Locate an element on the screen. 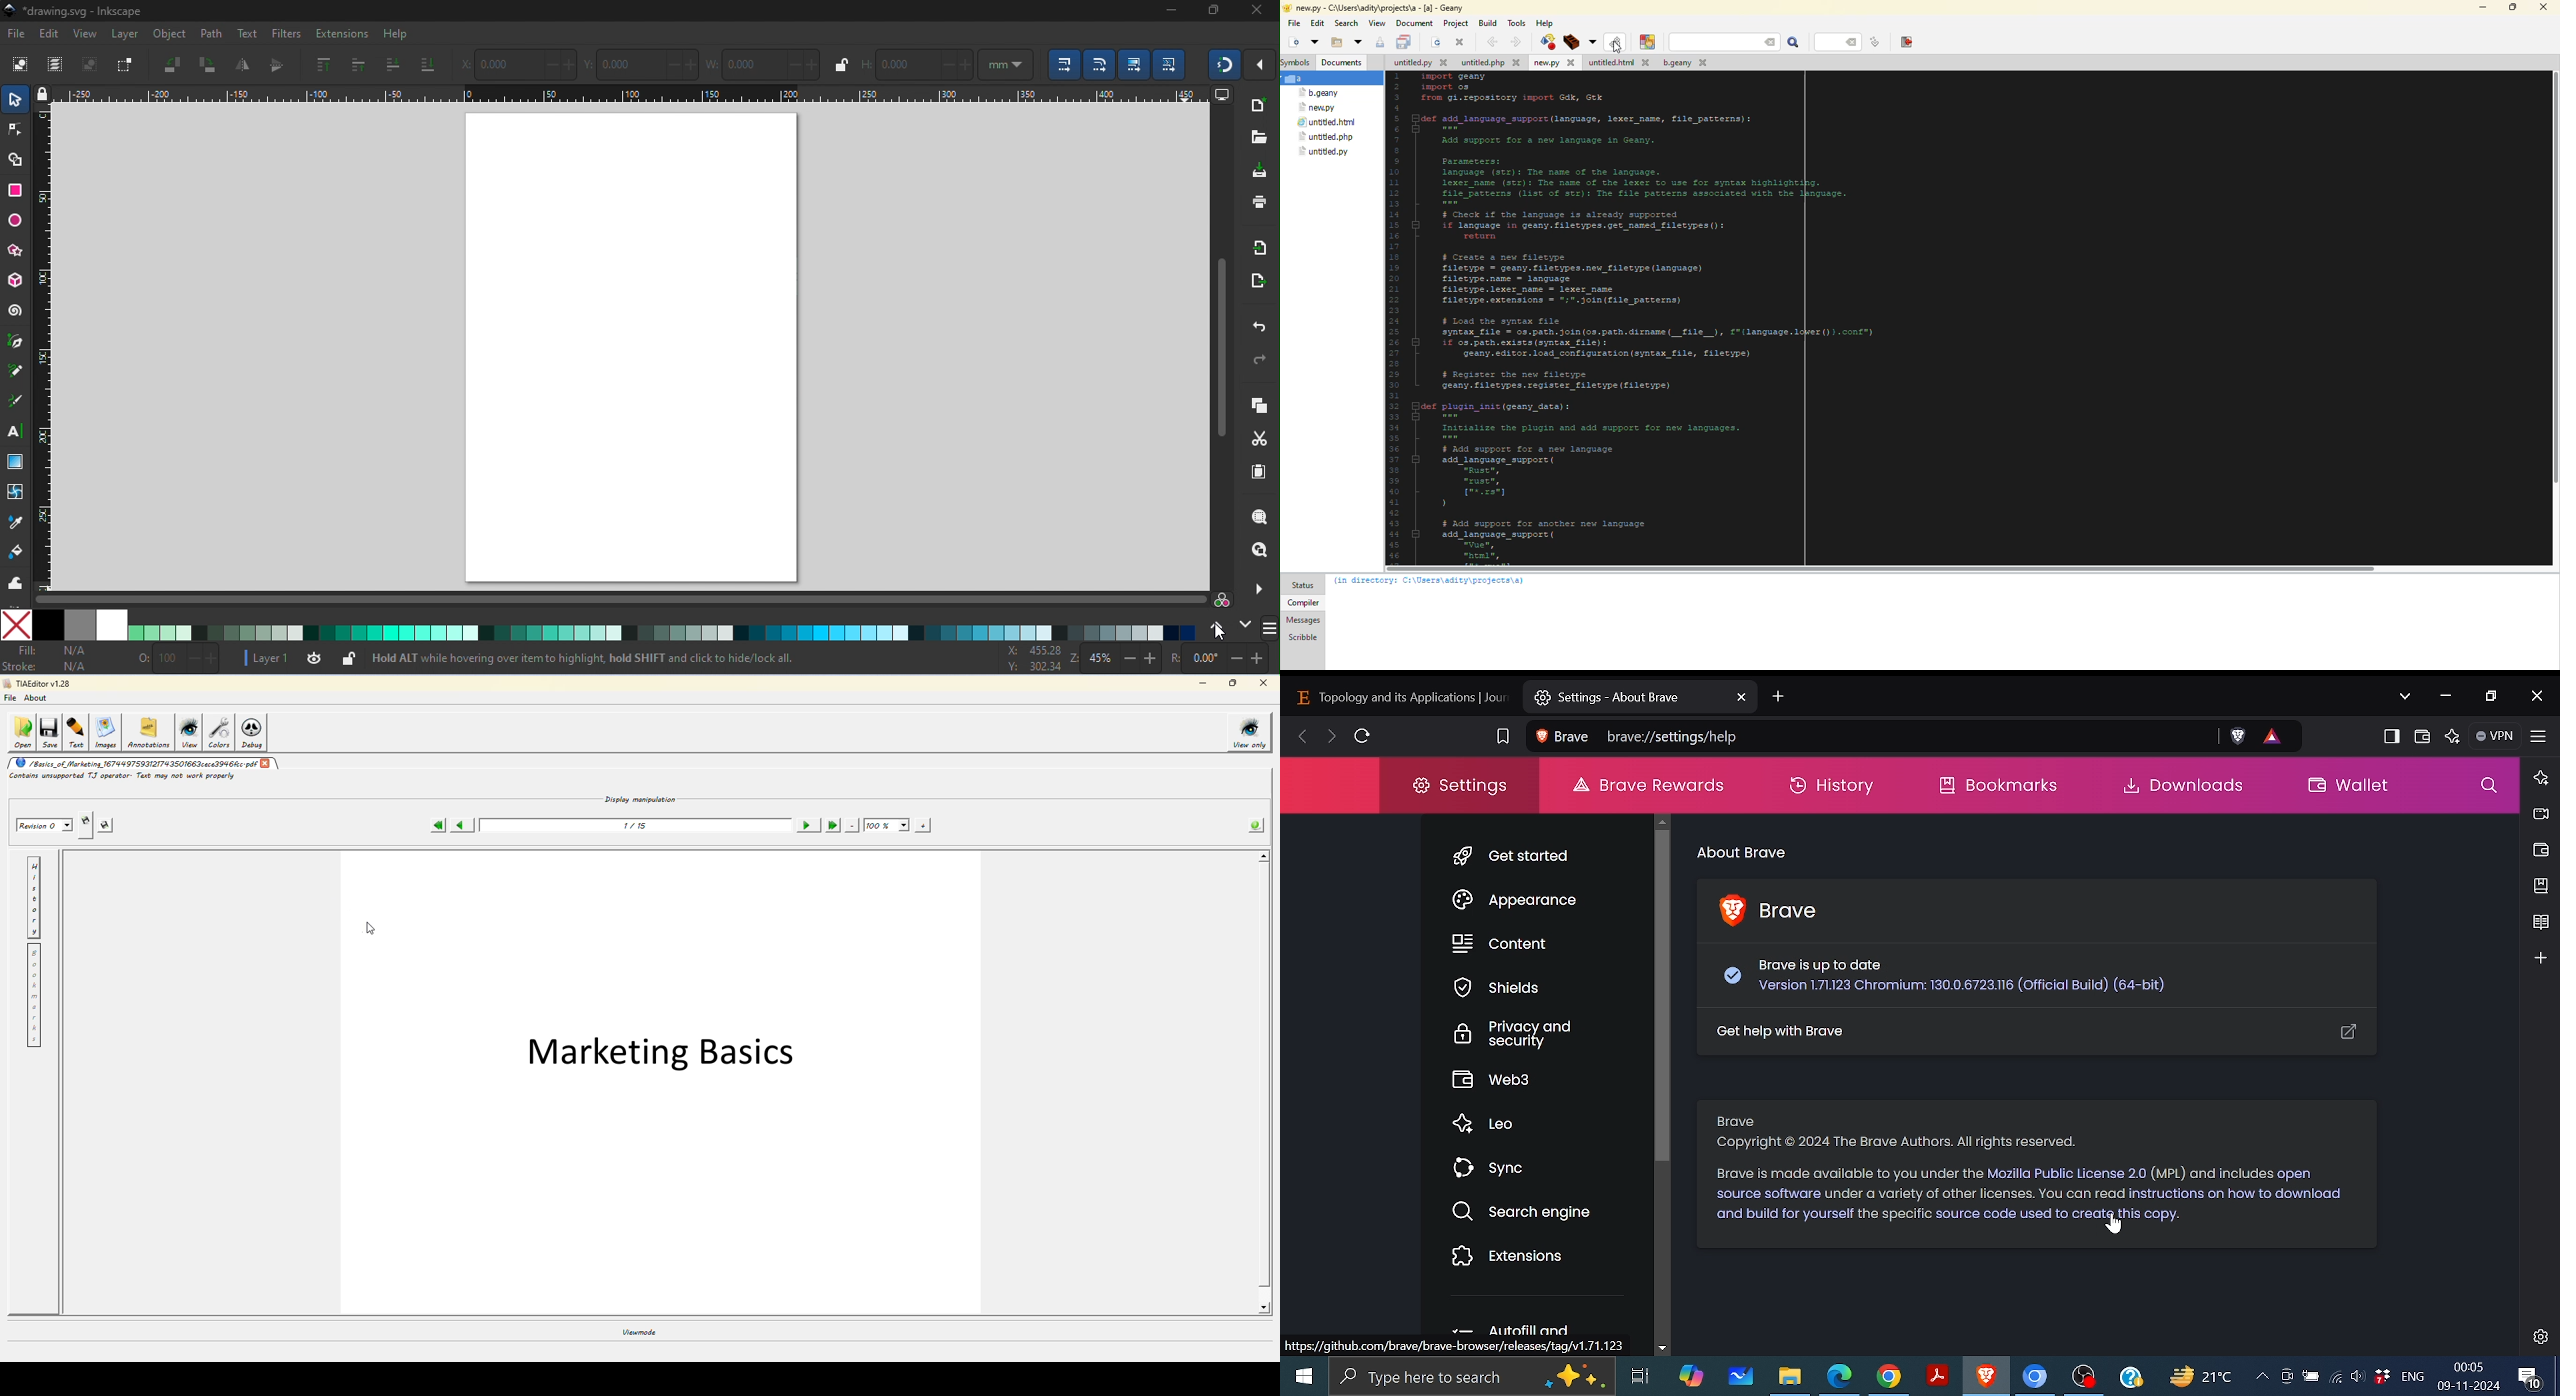  deselect is located at coordinates (89, 65).